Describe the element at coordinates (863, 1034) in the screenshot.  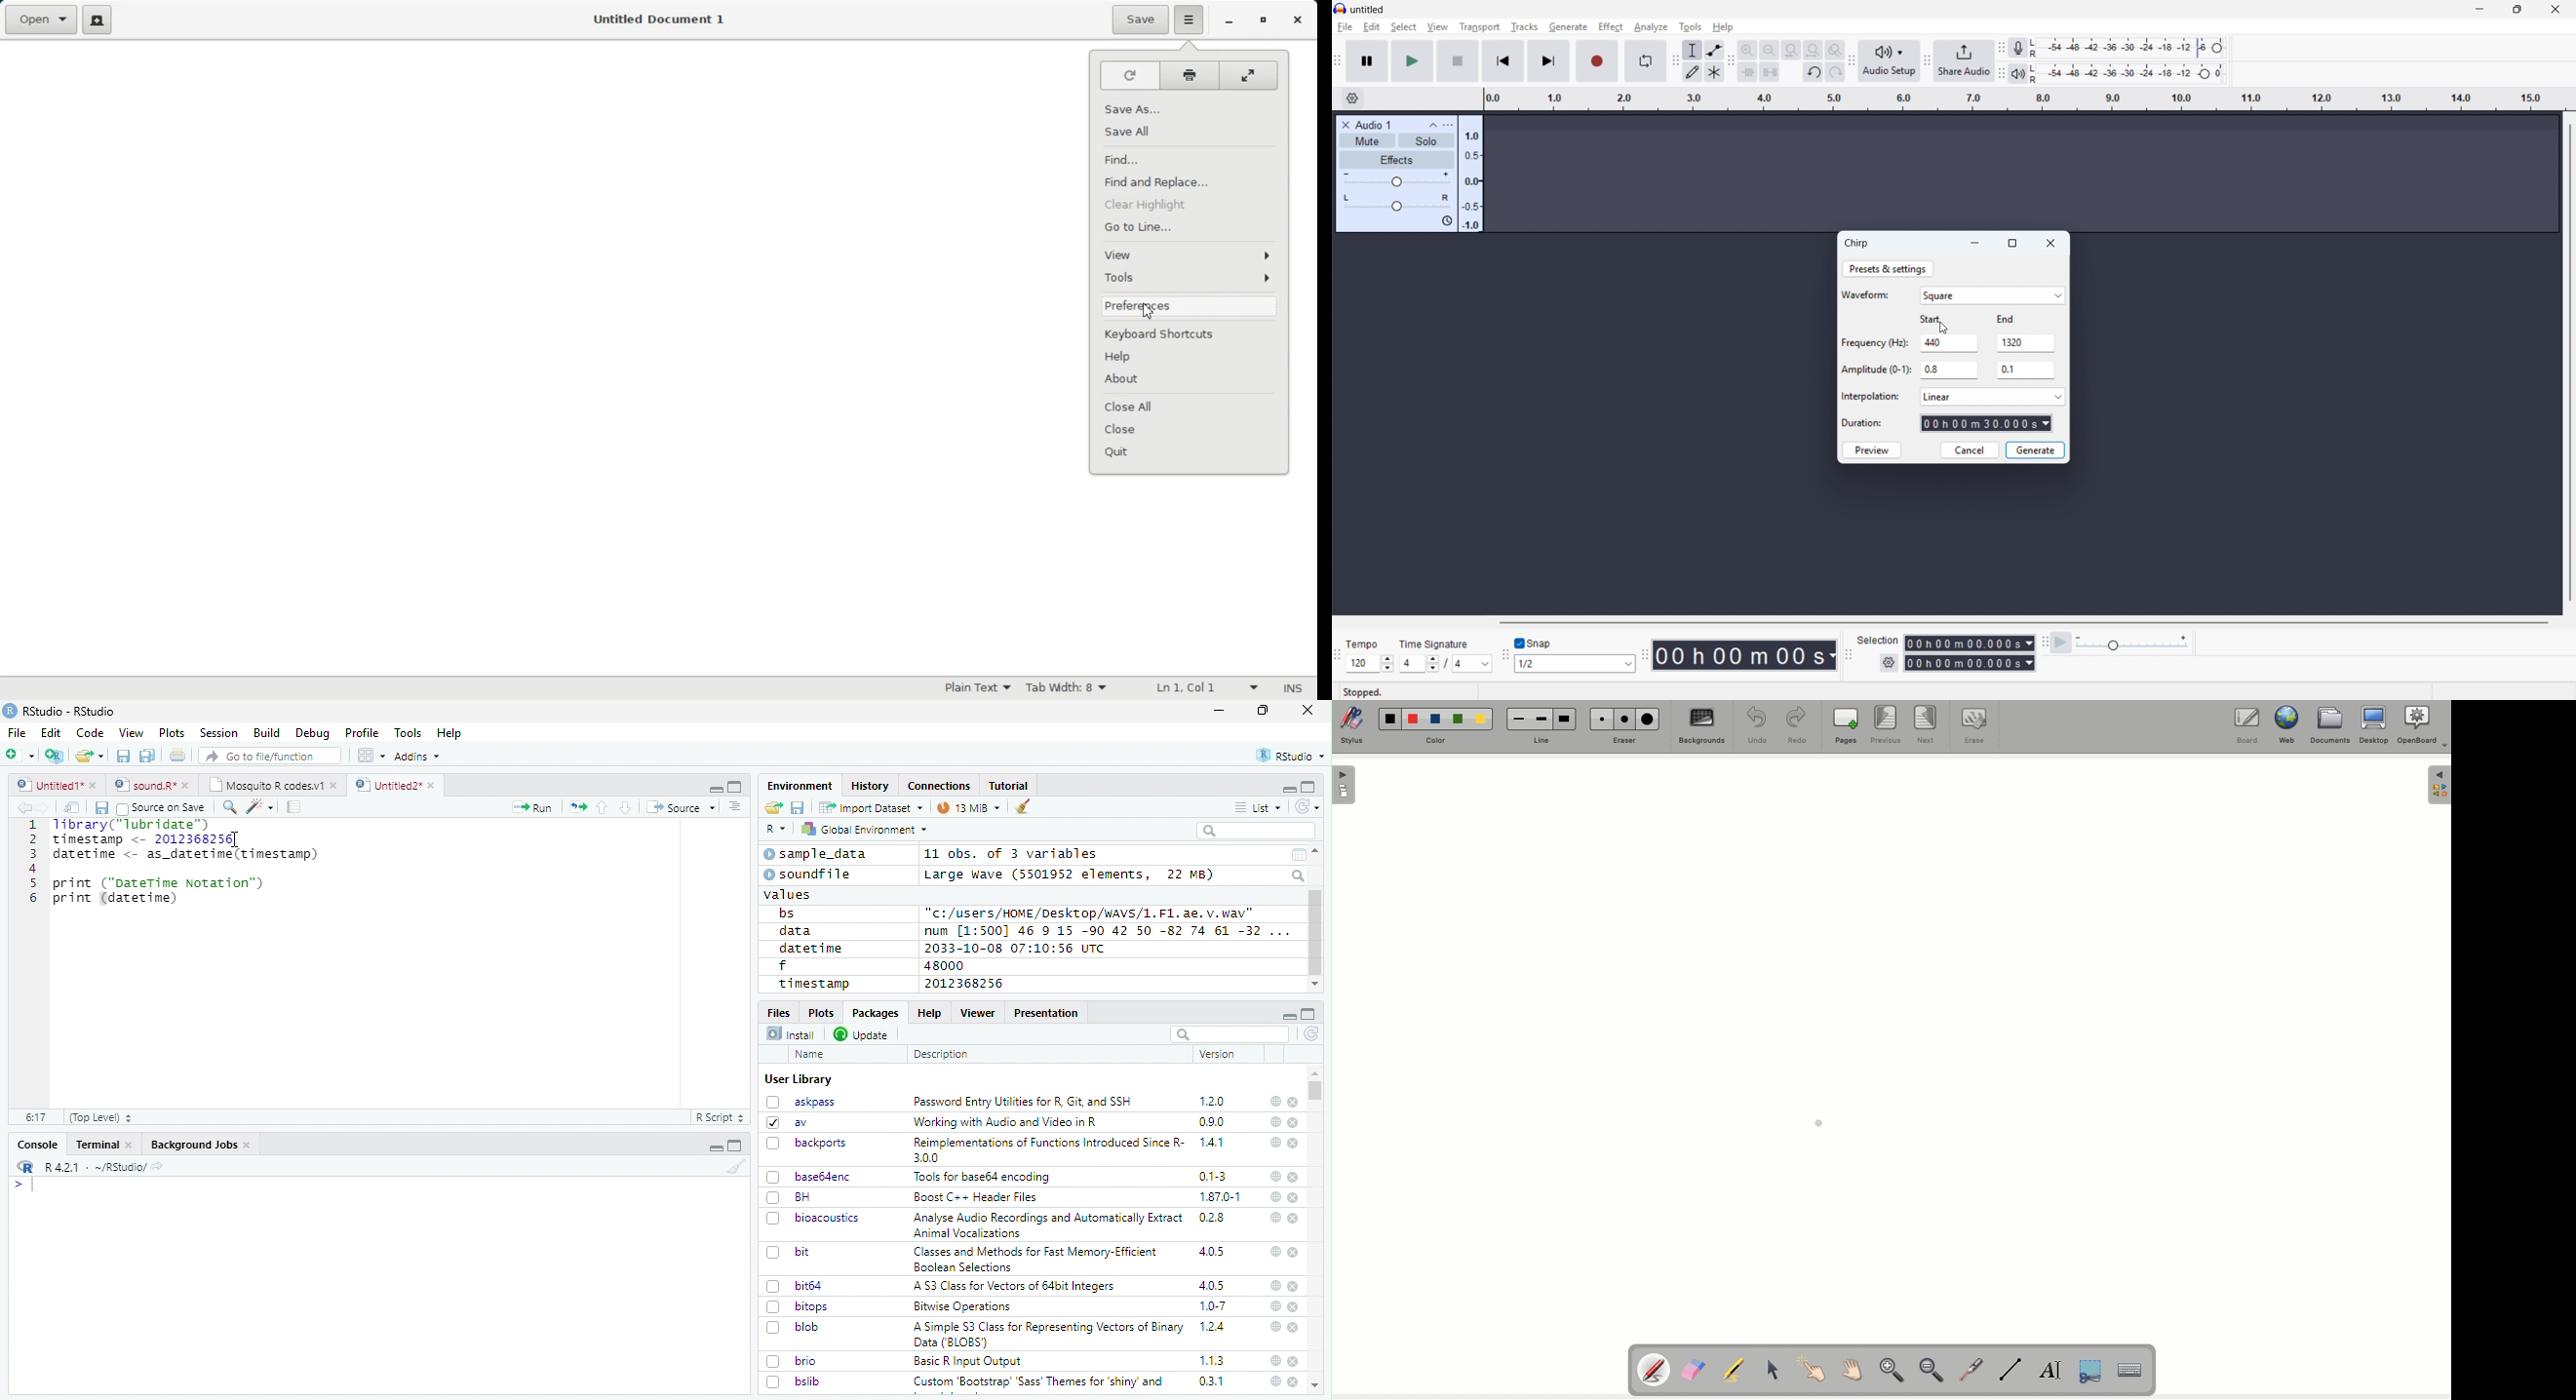
I see `Update` at that location.